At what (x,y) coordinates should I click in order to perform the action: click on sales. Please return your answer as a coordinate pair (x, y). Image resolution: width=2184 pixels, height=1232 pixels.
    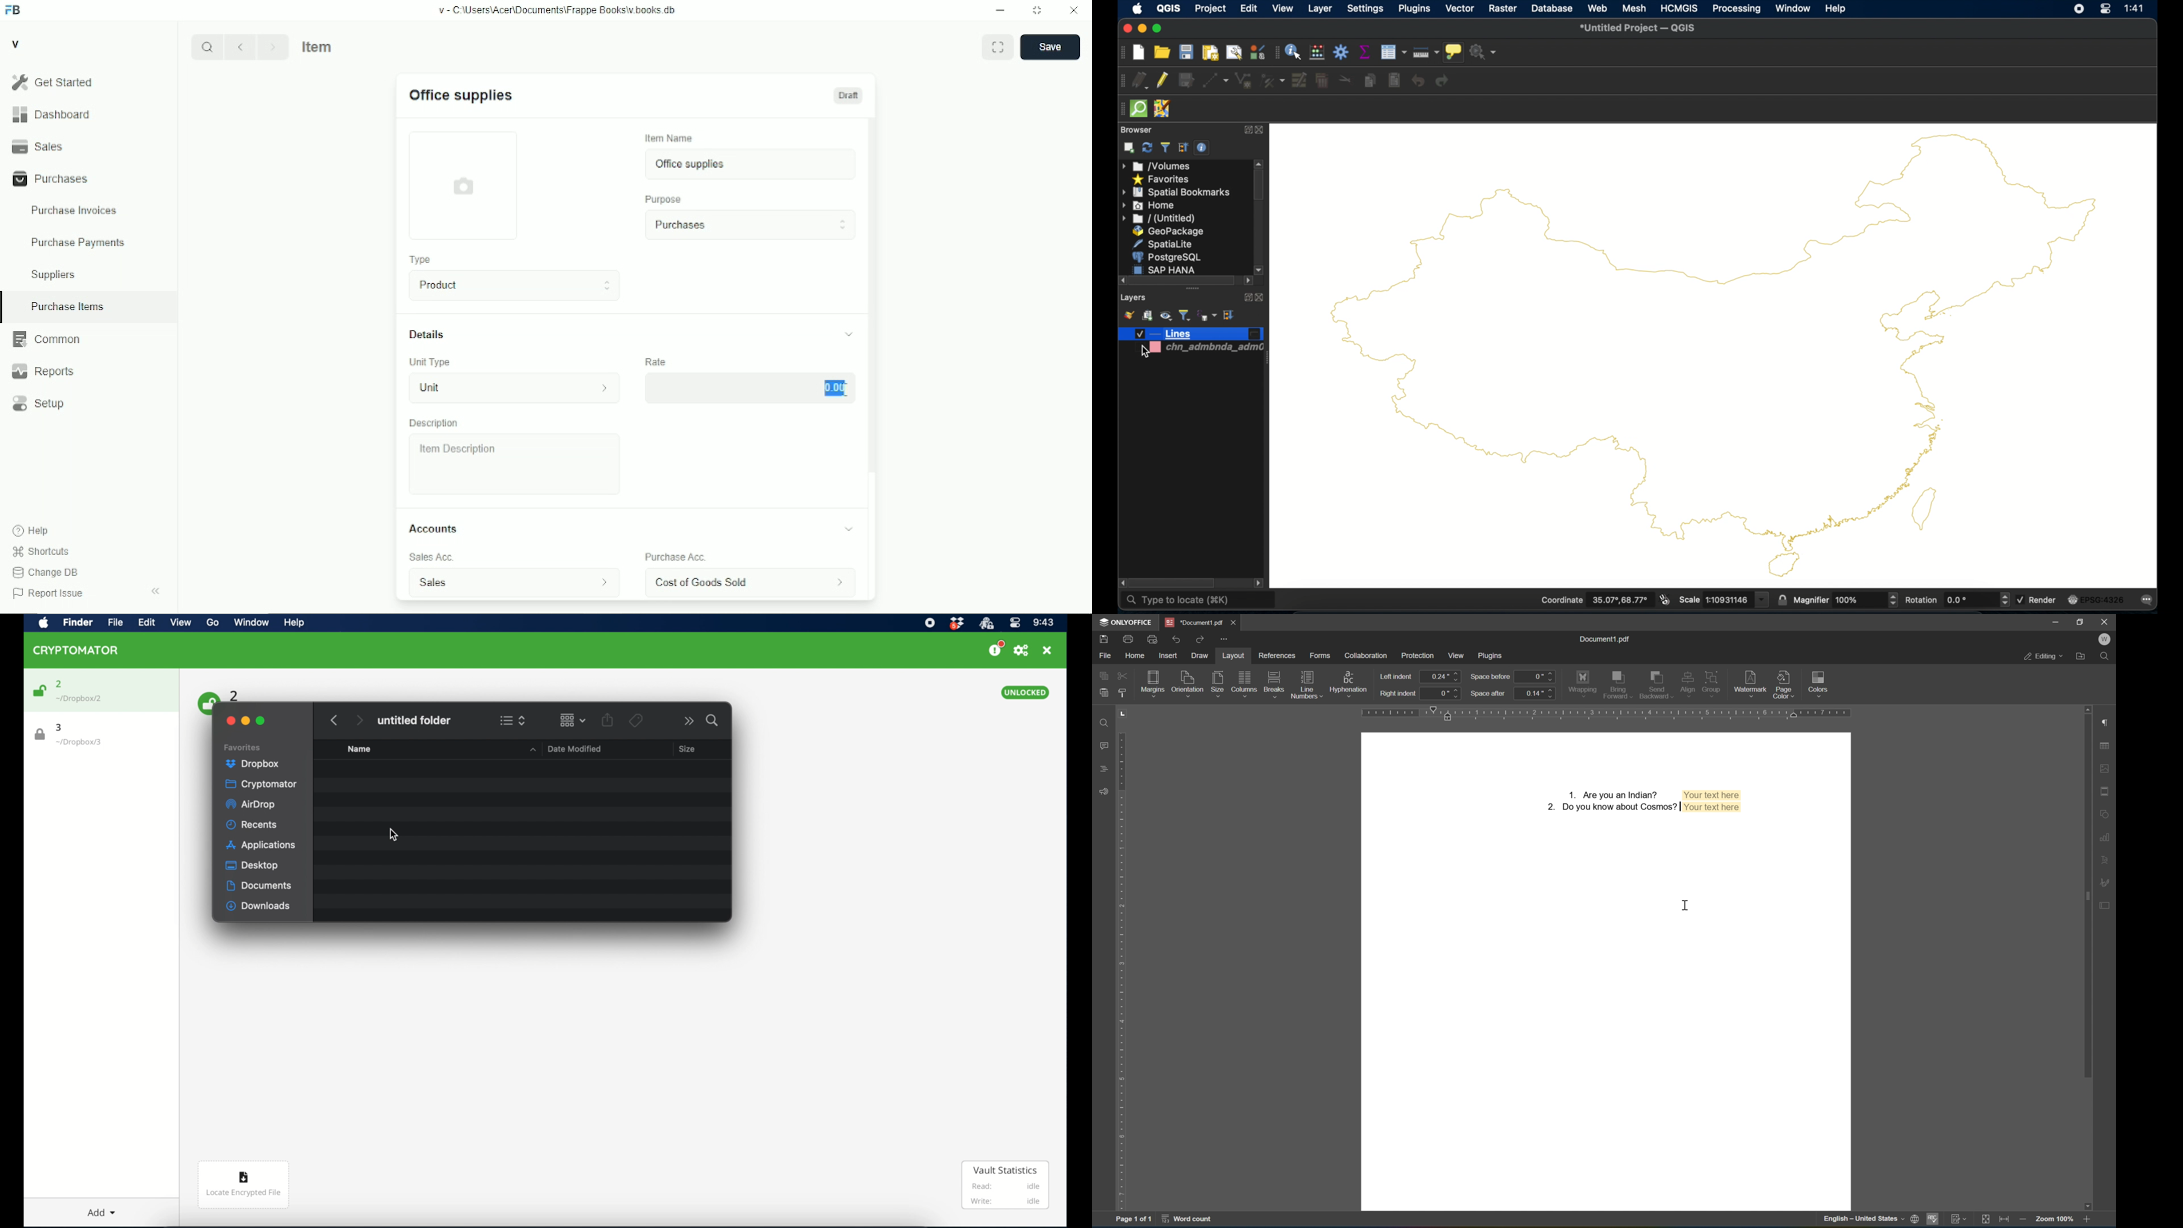
    Looking at the image, I should click on (481, 583).